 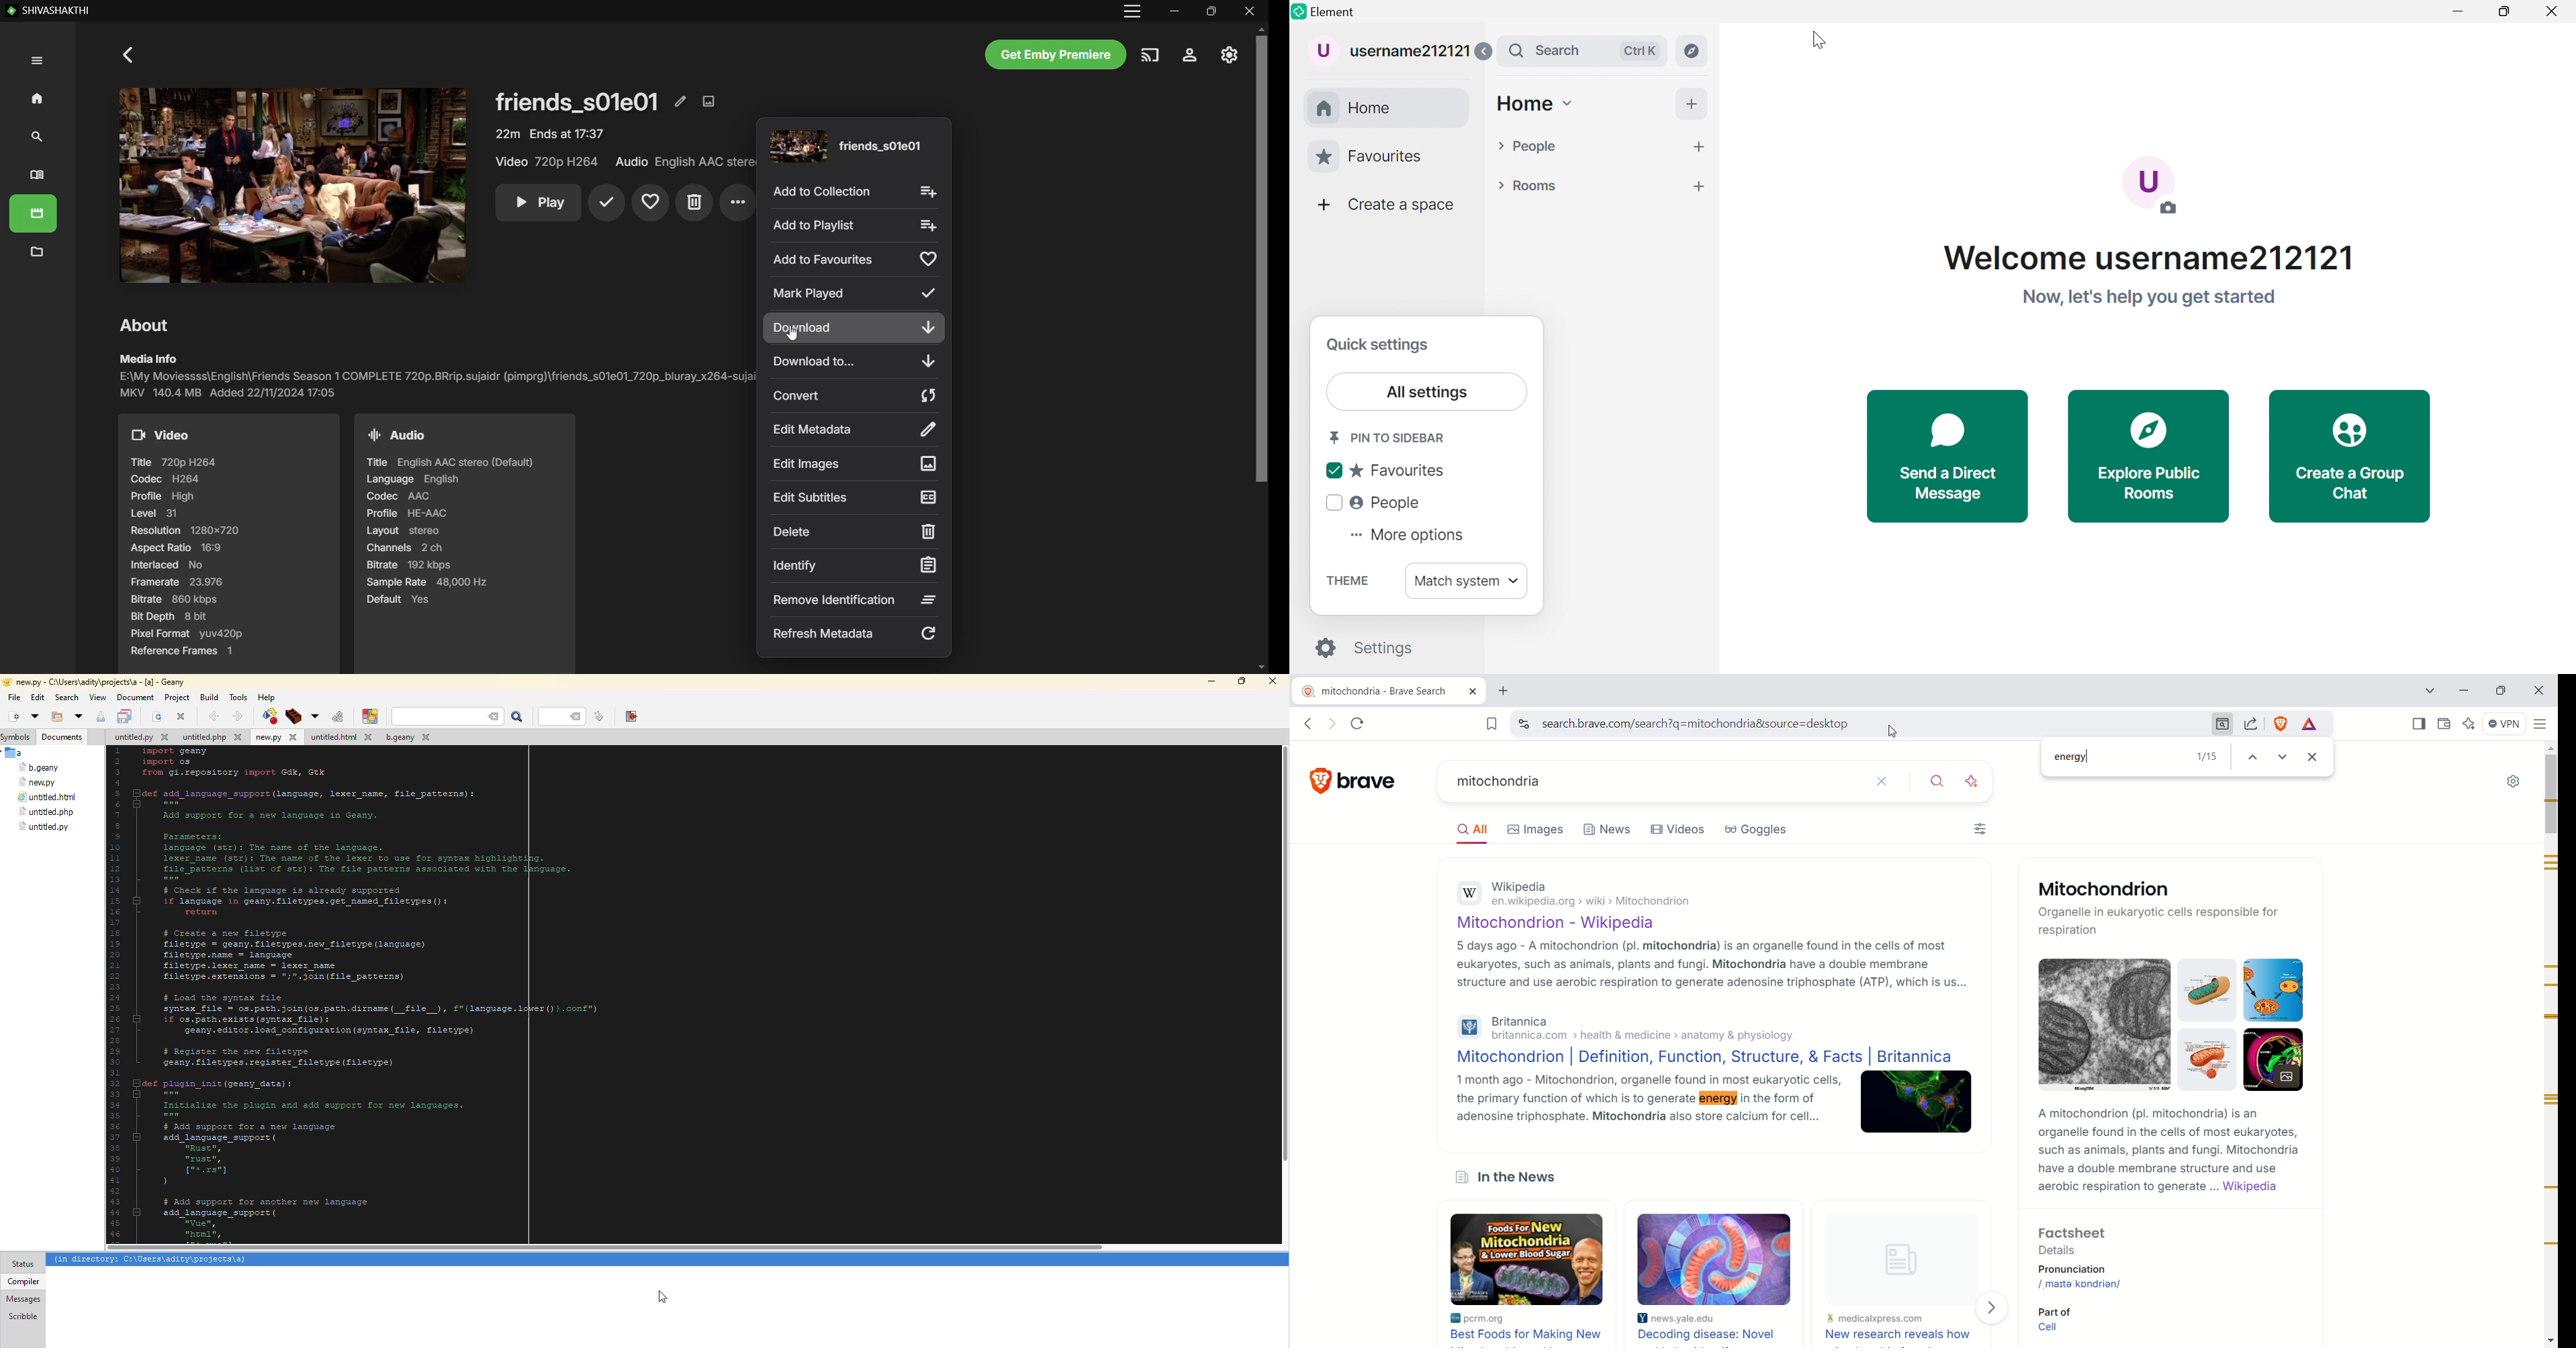 What do you see at coordinates (561, 717) in the screenshot?
I see `line` at bounding box center [561, 717].